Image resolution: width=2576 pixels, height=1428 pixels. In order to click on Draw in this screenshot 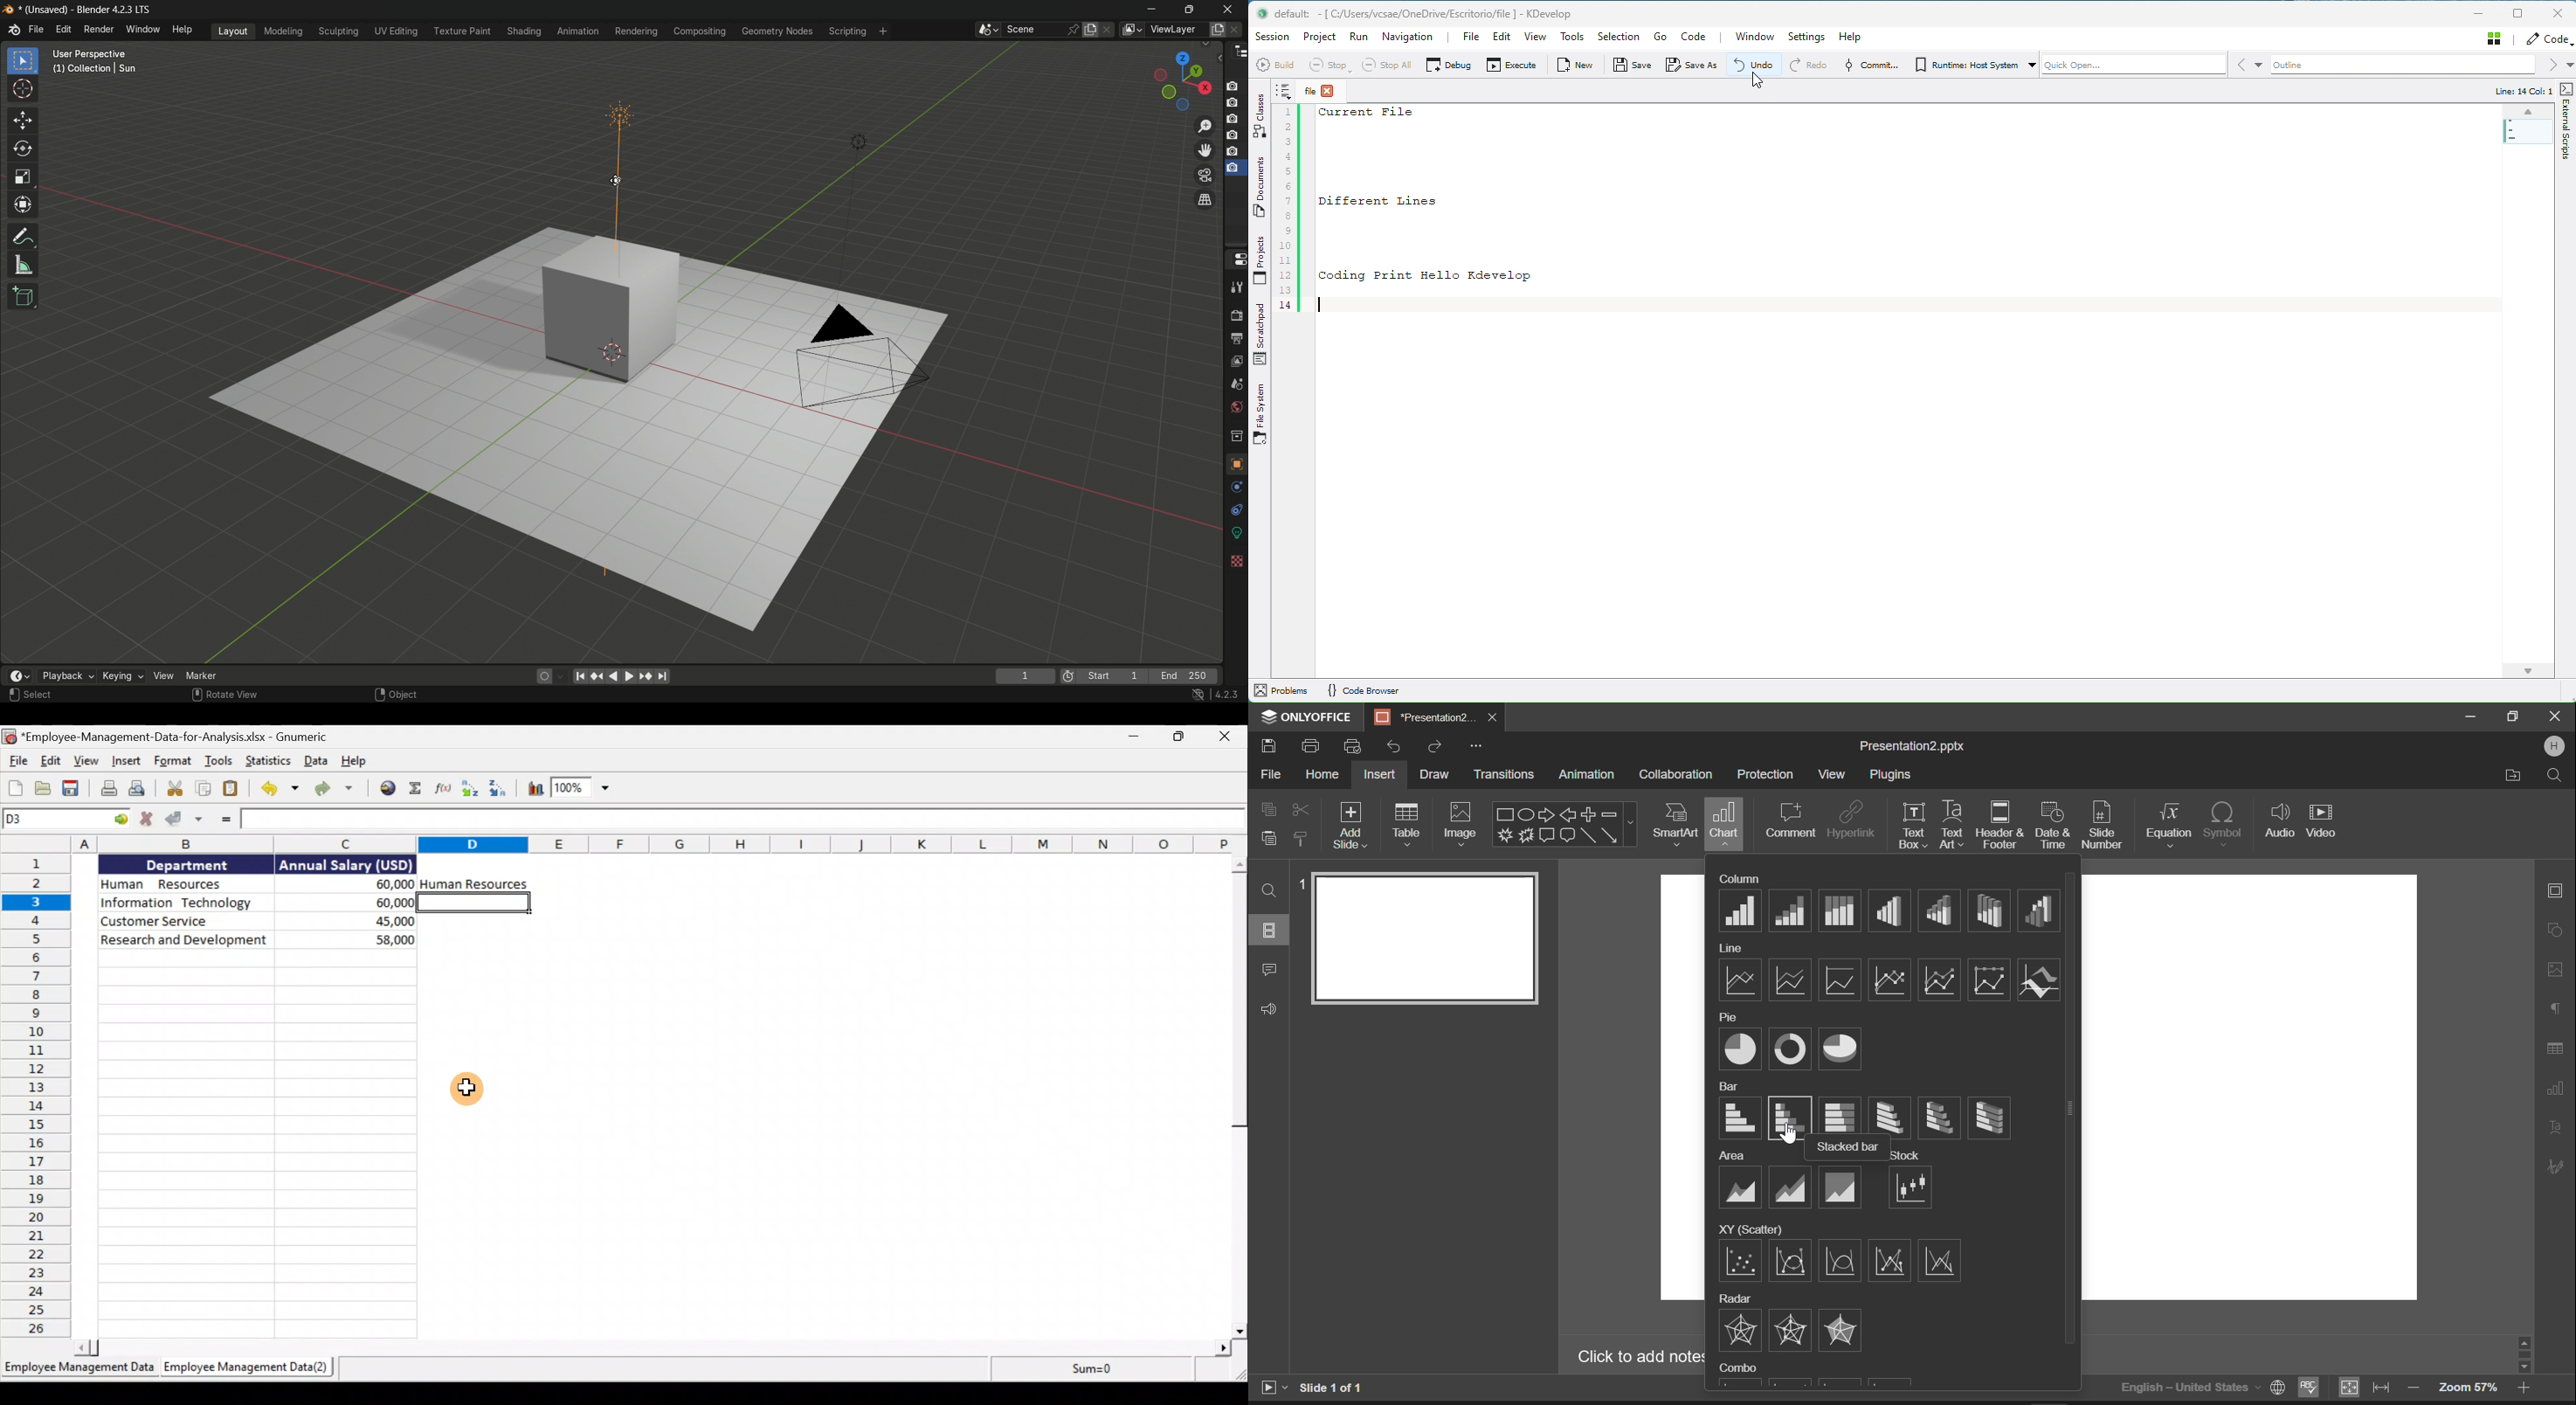, I will do `click(1435, 774)`.